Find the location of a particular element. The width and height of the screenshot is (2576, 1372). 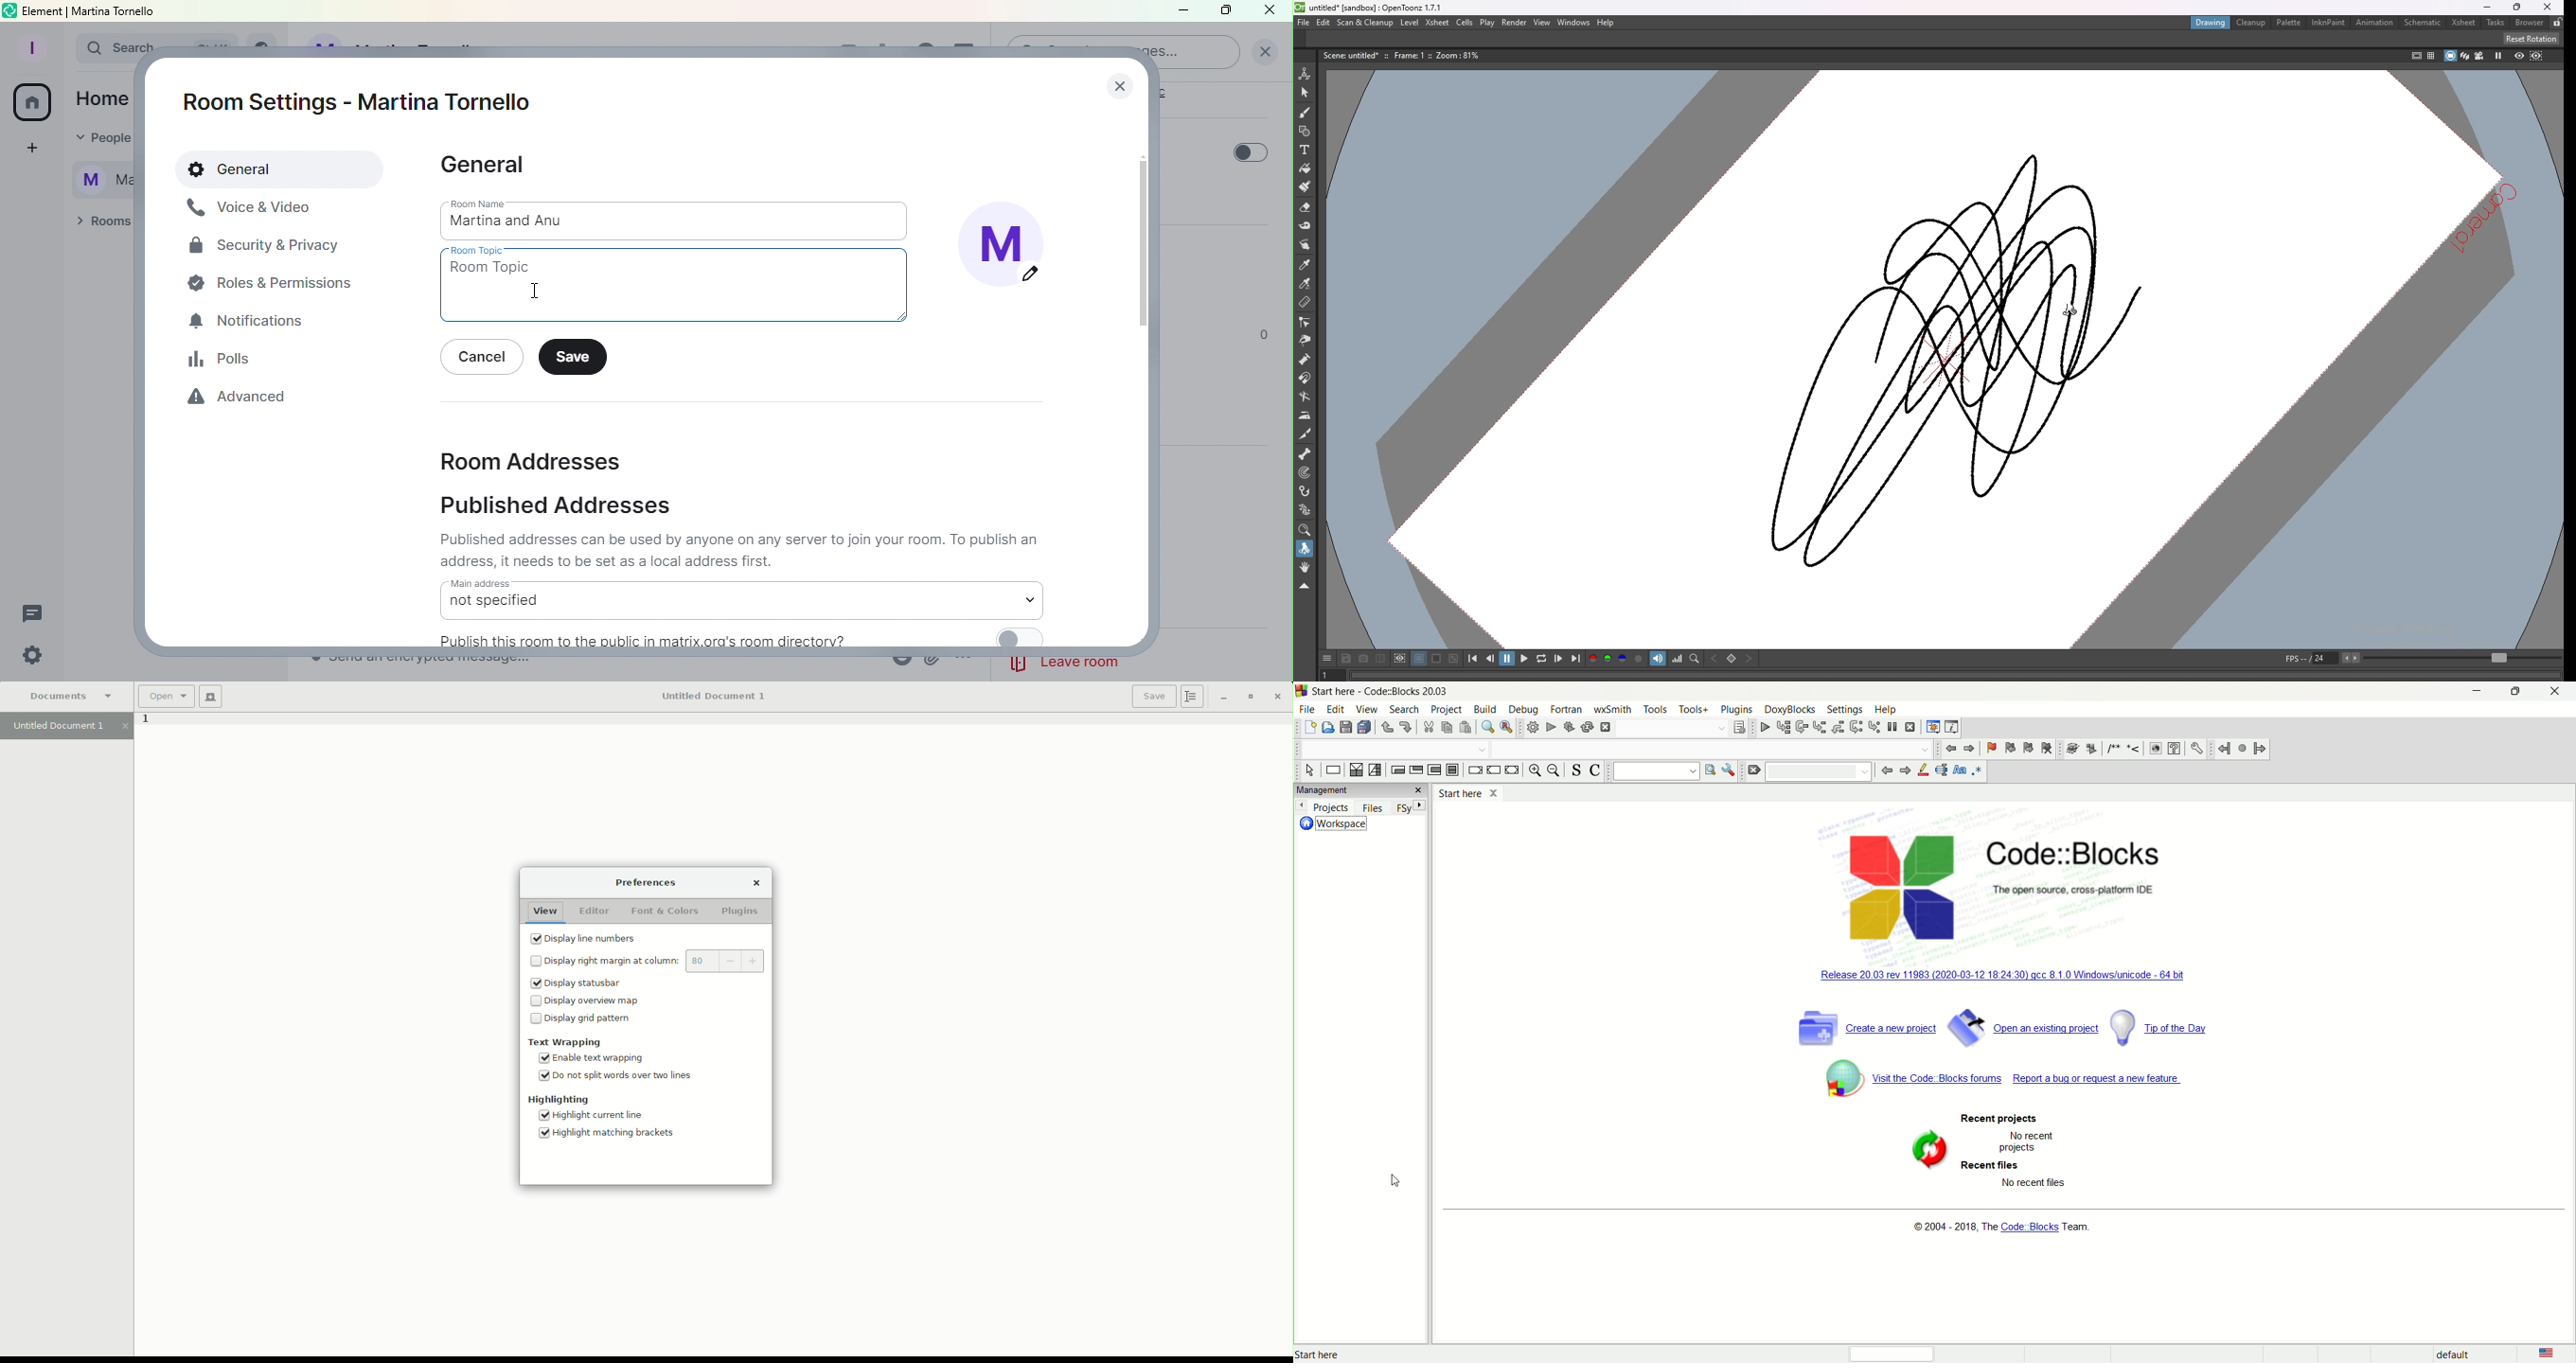

files is located at coordinates (1373, 808).